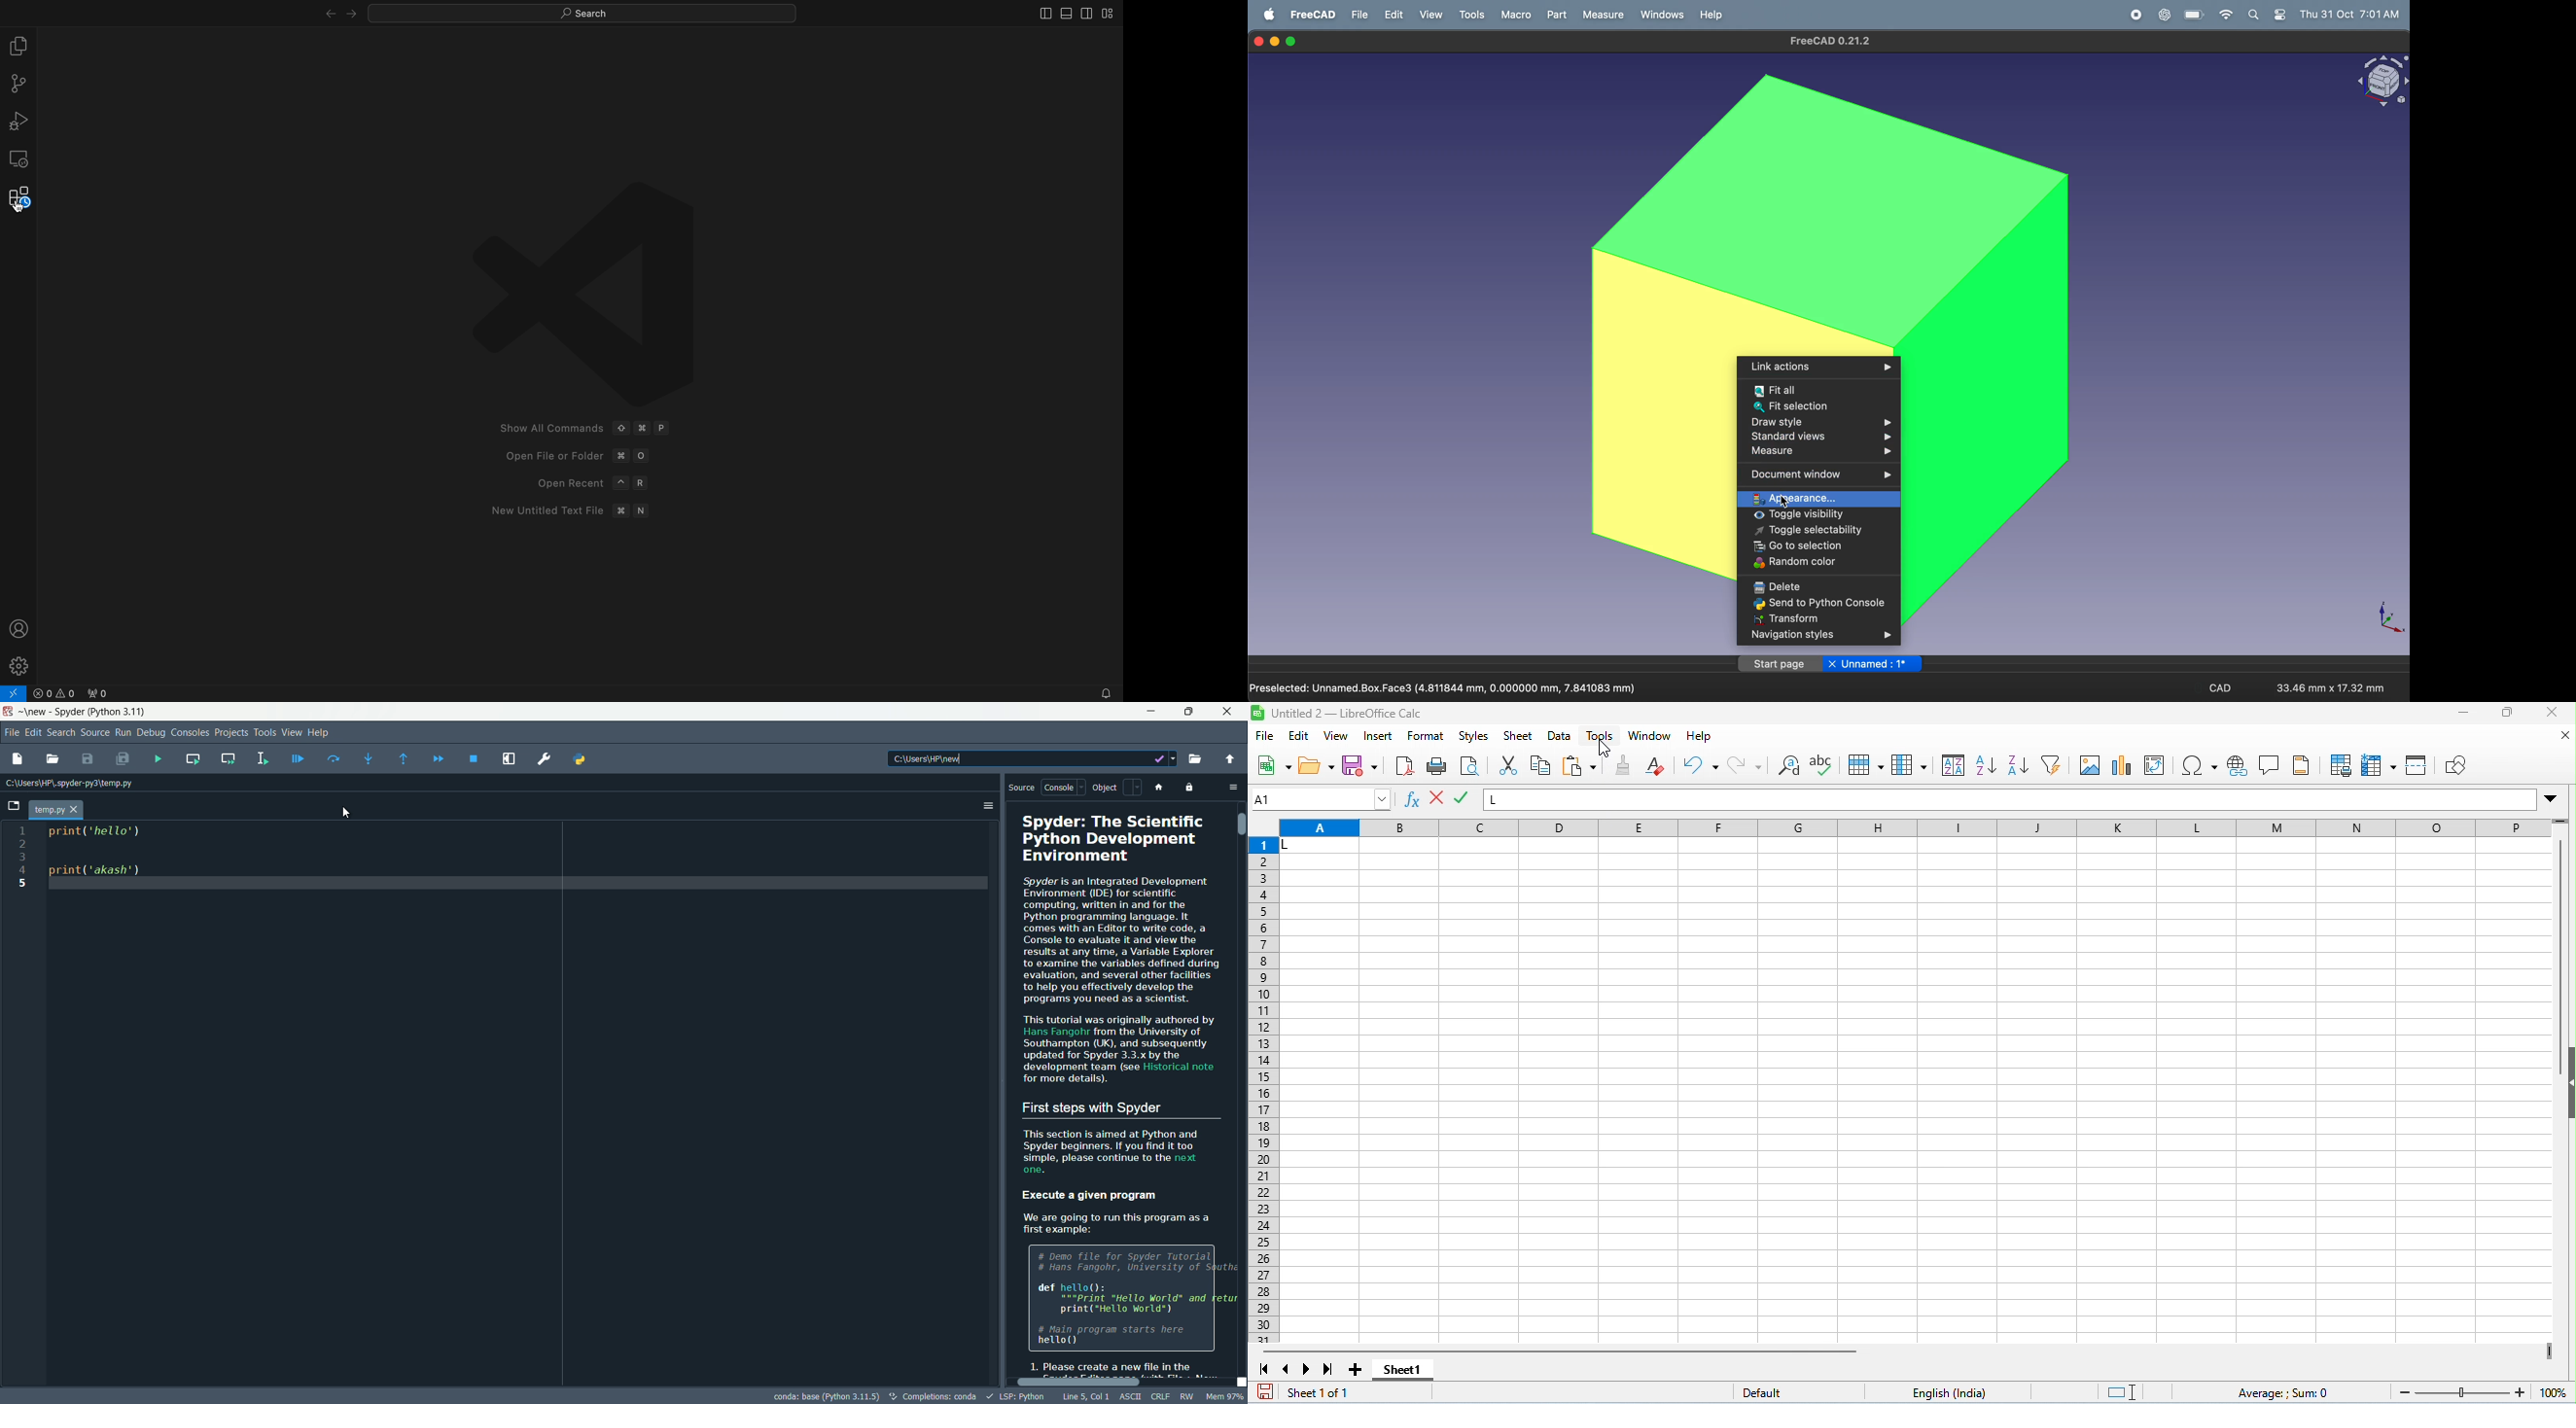 The image size is (2576, 1428). Describe the element at coordinates (1307, 1369) in the screenshot. I see `next` at that location.